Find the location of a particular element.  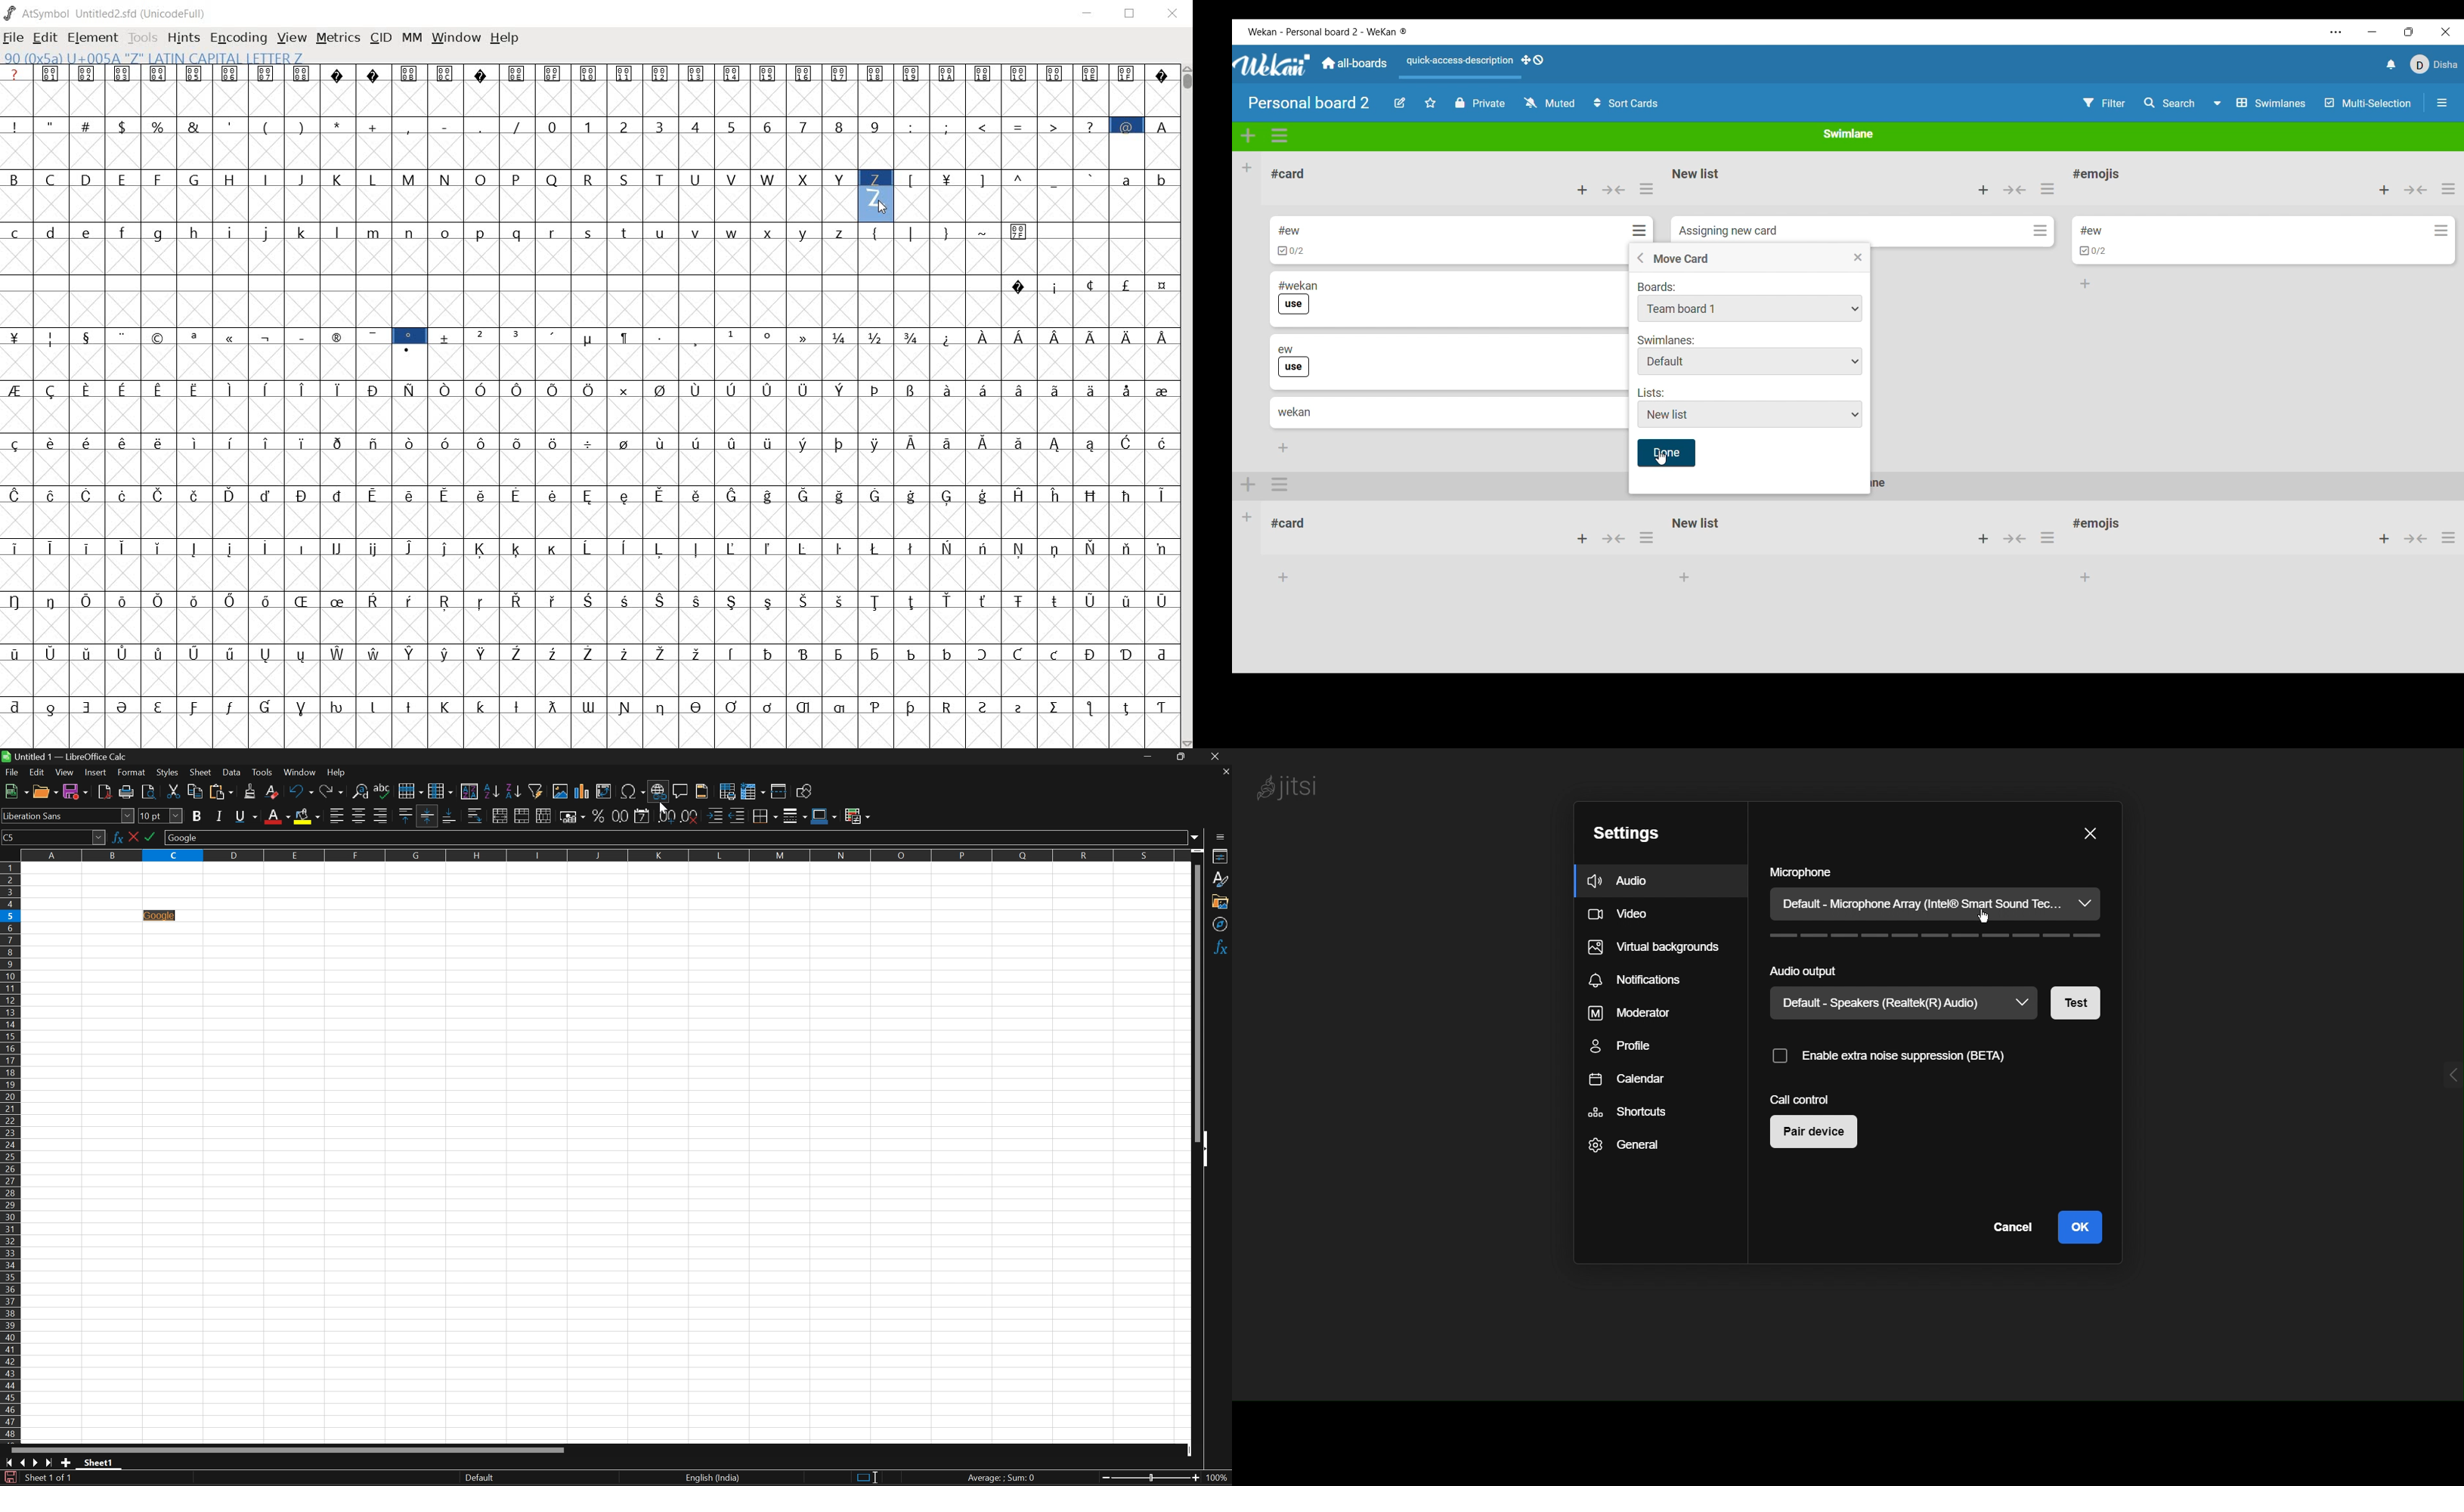

Background color is located at coordinates (308, 816).